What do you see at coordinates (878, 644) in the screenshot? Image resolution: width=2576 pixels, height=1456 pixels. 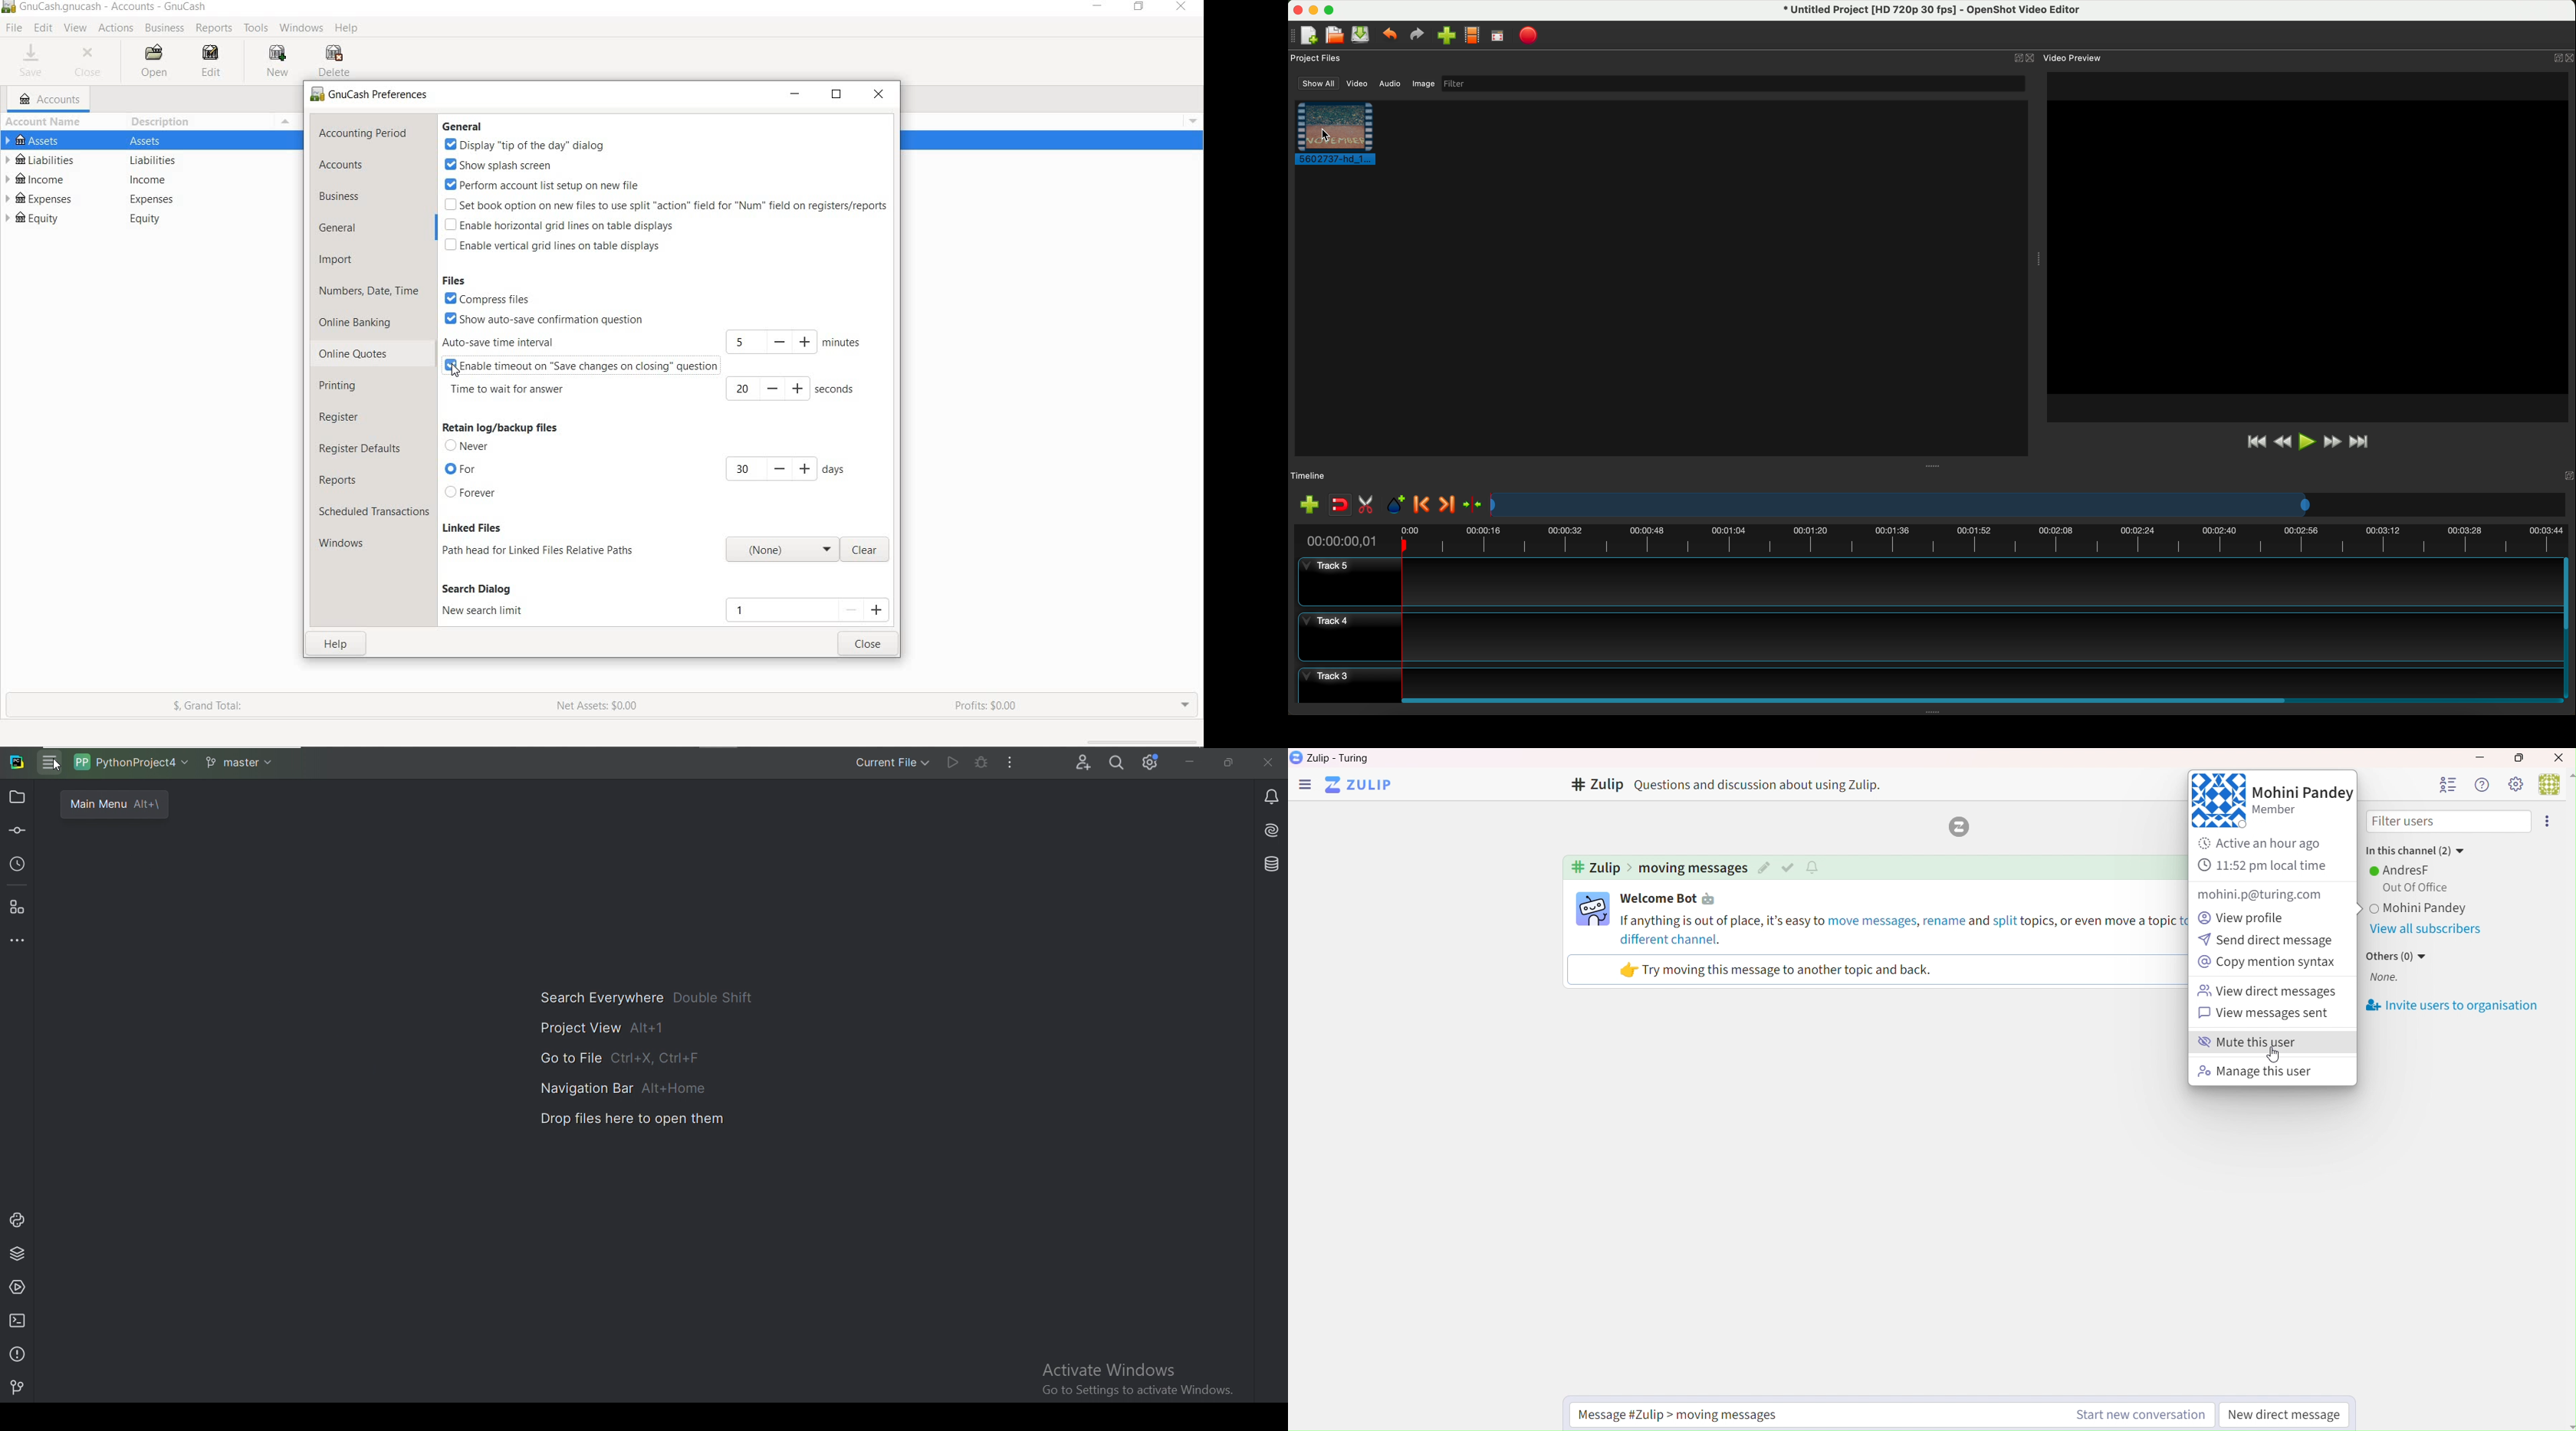 I see `CLOSE` at bounding box center [878, 644].